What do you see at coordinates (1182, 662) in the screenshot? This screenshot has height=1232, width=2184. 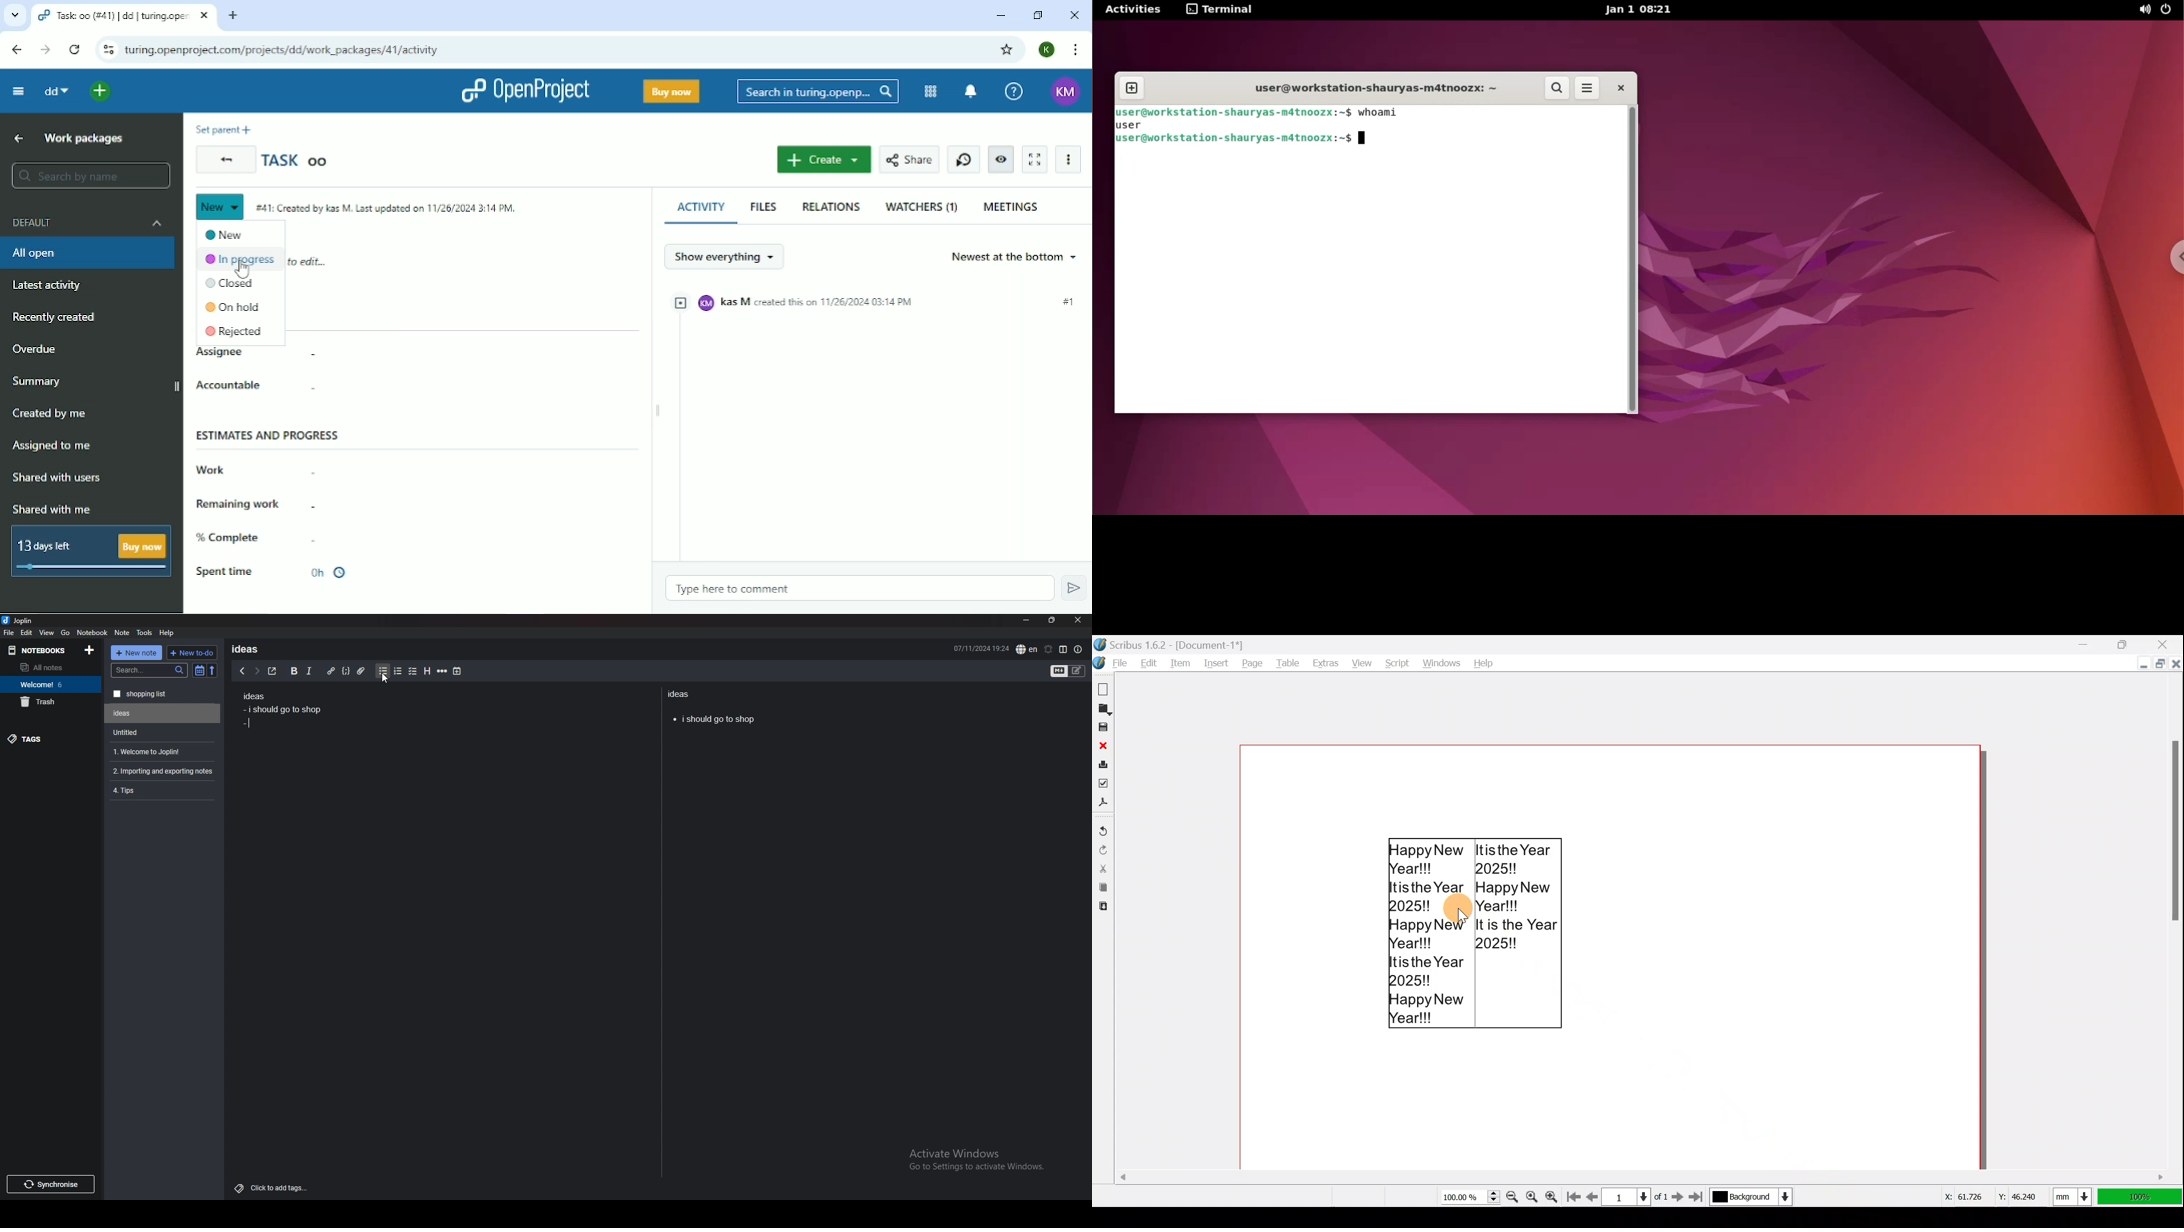 I see `Item` at bounding box center [1182, 662].